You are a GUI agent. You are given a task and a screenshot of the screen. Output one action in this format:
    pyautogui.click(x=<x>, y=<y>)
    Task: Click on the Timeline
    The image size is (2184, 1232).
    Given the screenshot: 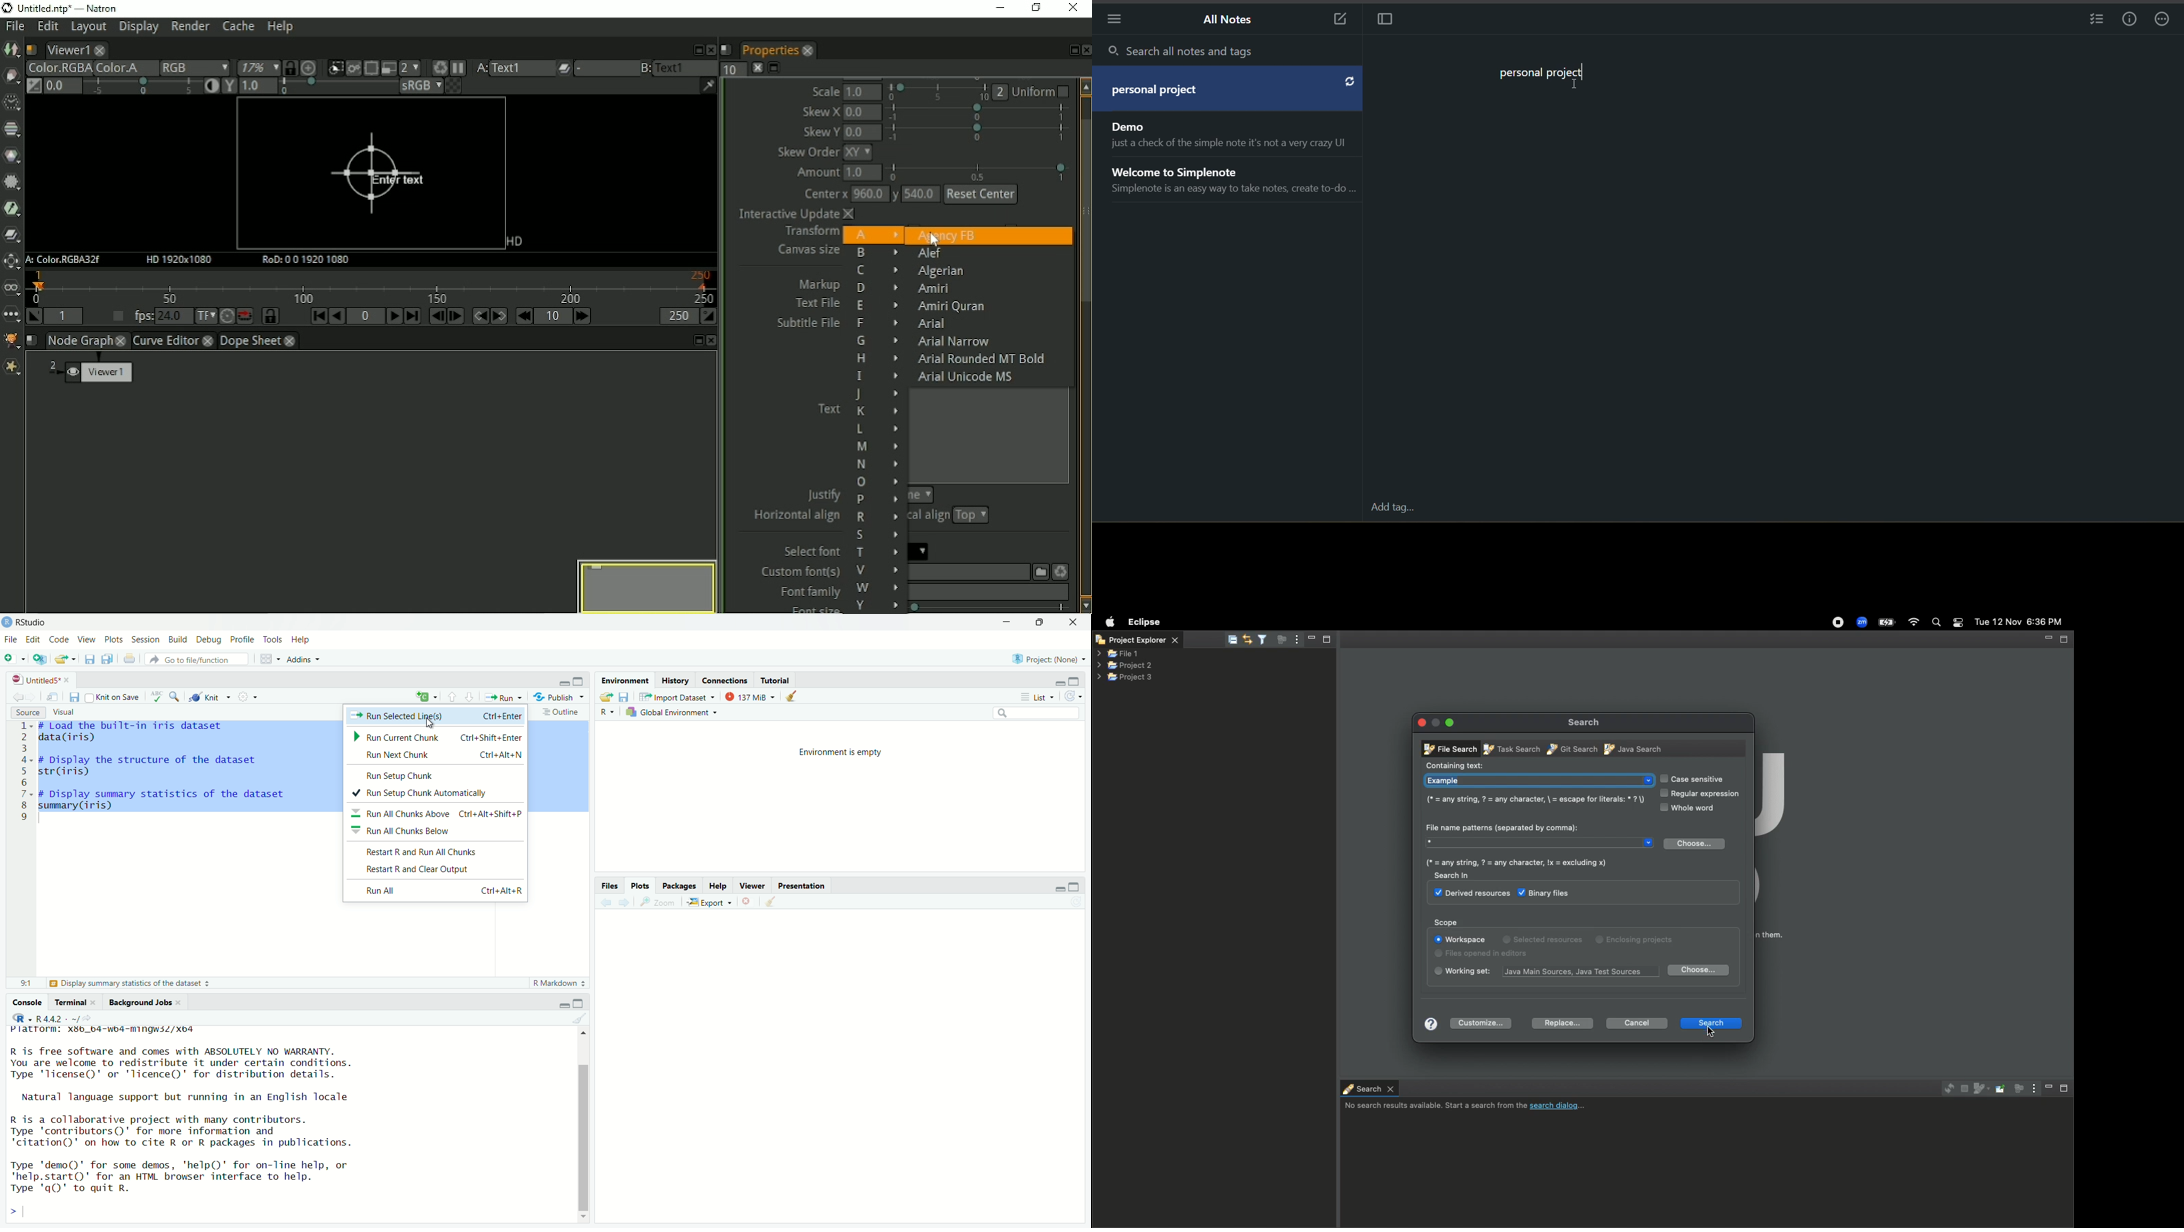 What is the action you would take?
    pyautogui.click(x=374, y=287)
    